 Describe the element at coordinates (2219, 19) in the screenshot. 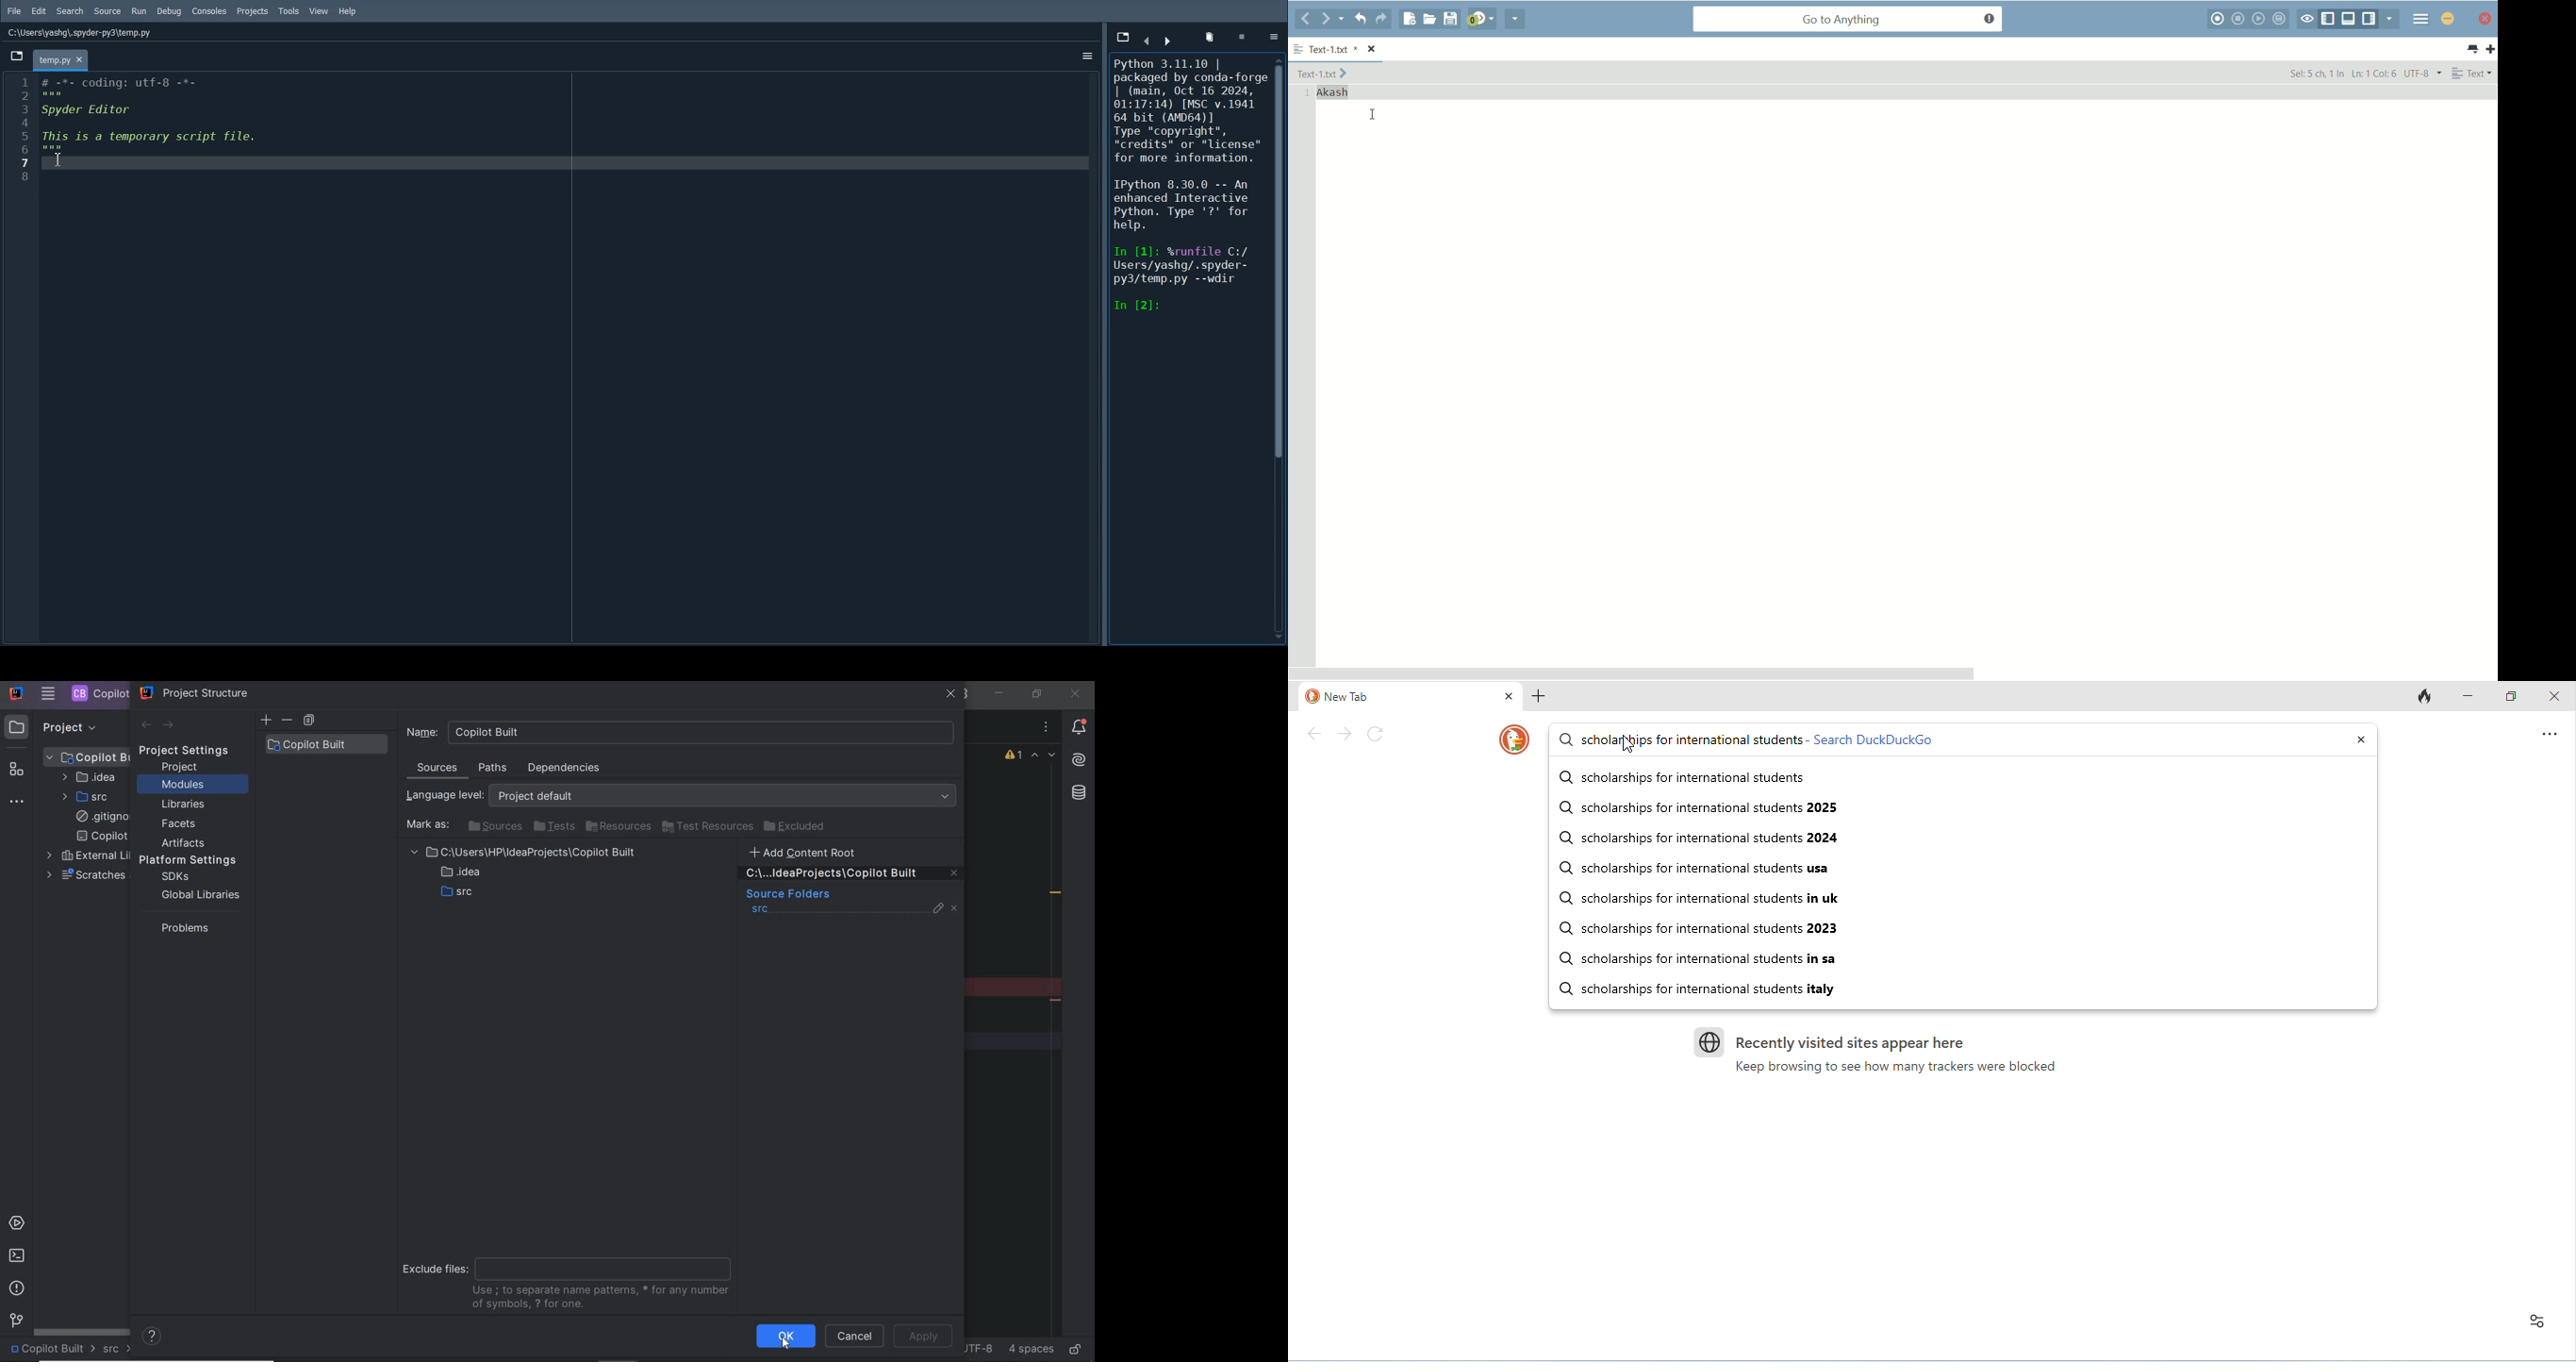

I see `record macro` at that location.